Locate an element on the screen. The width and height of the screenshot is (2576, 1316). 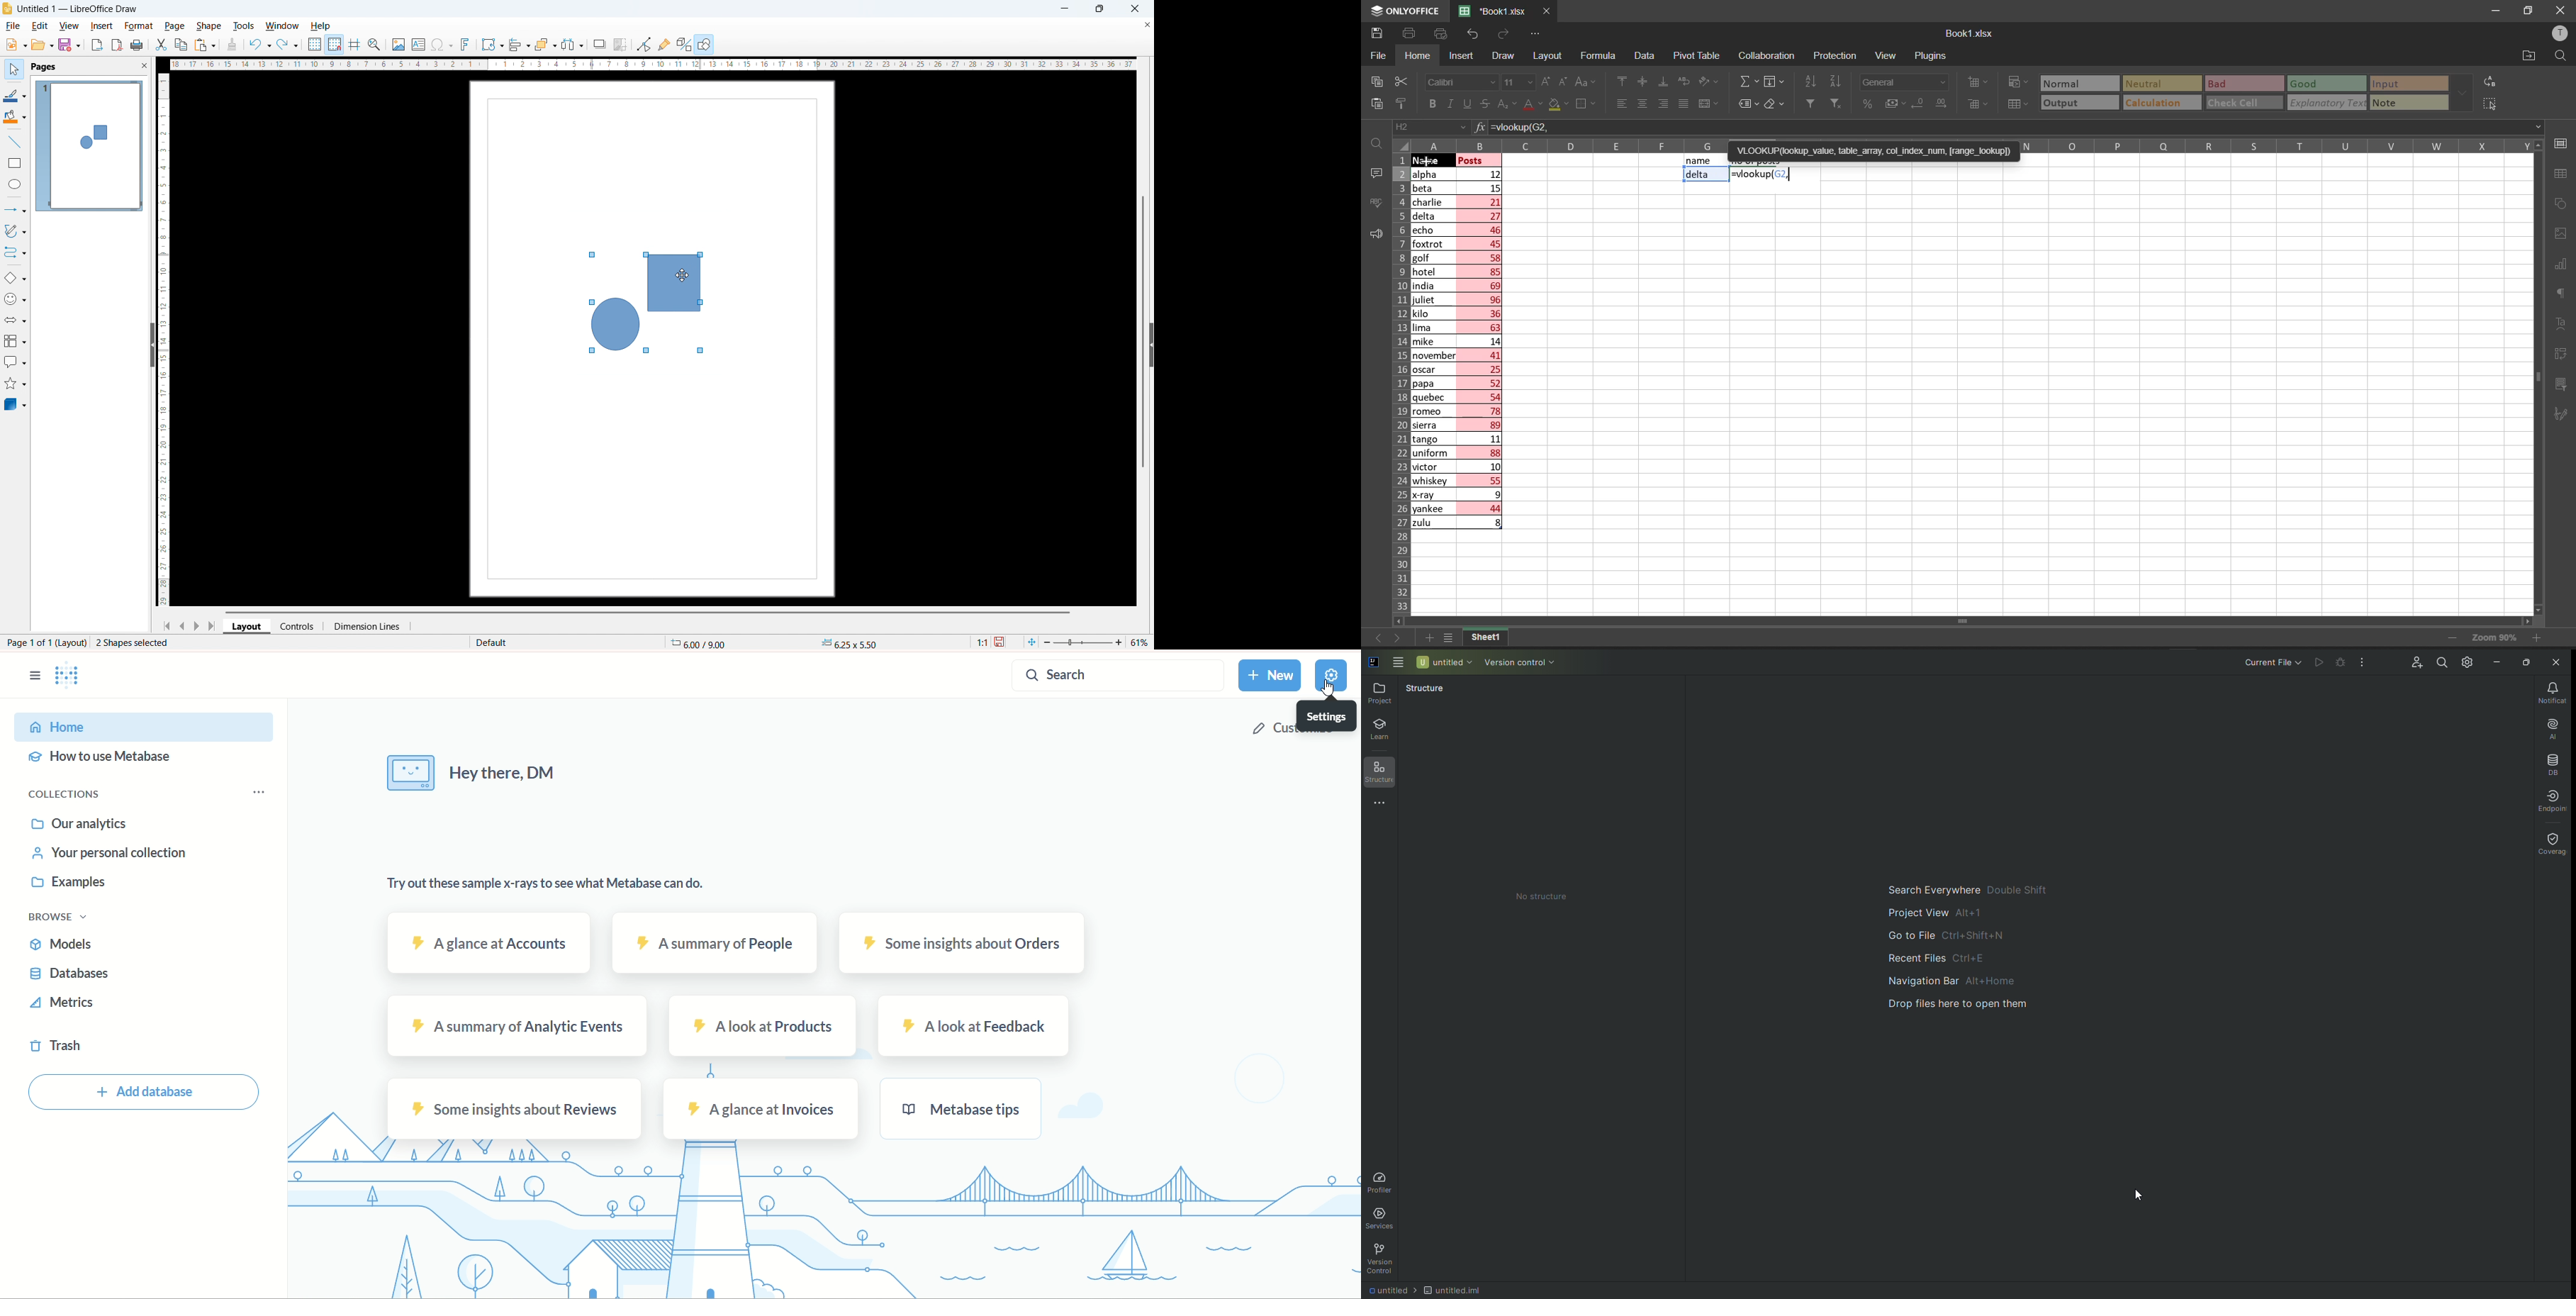
save is located at coordinates (70, 45).